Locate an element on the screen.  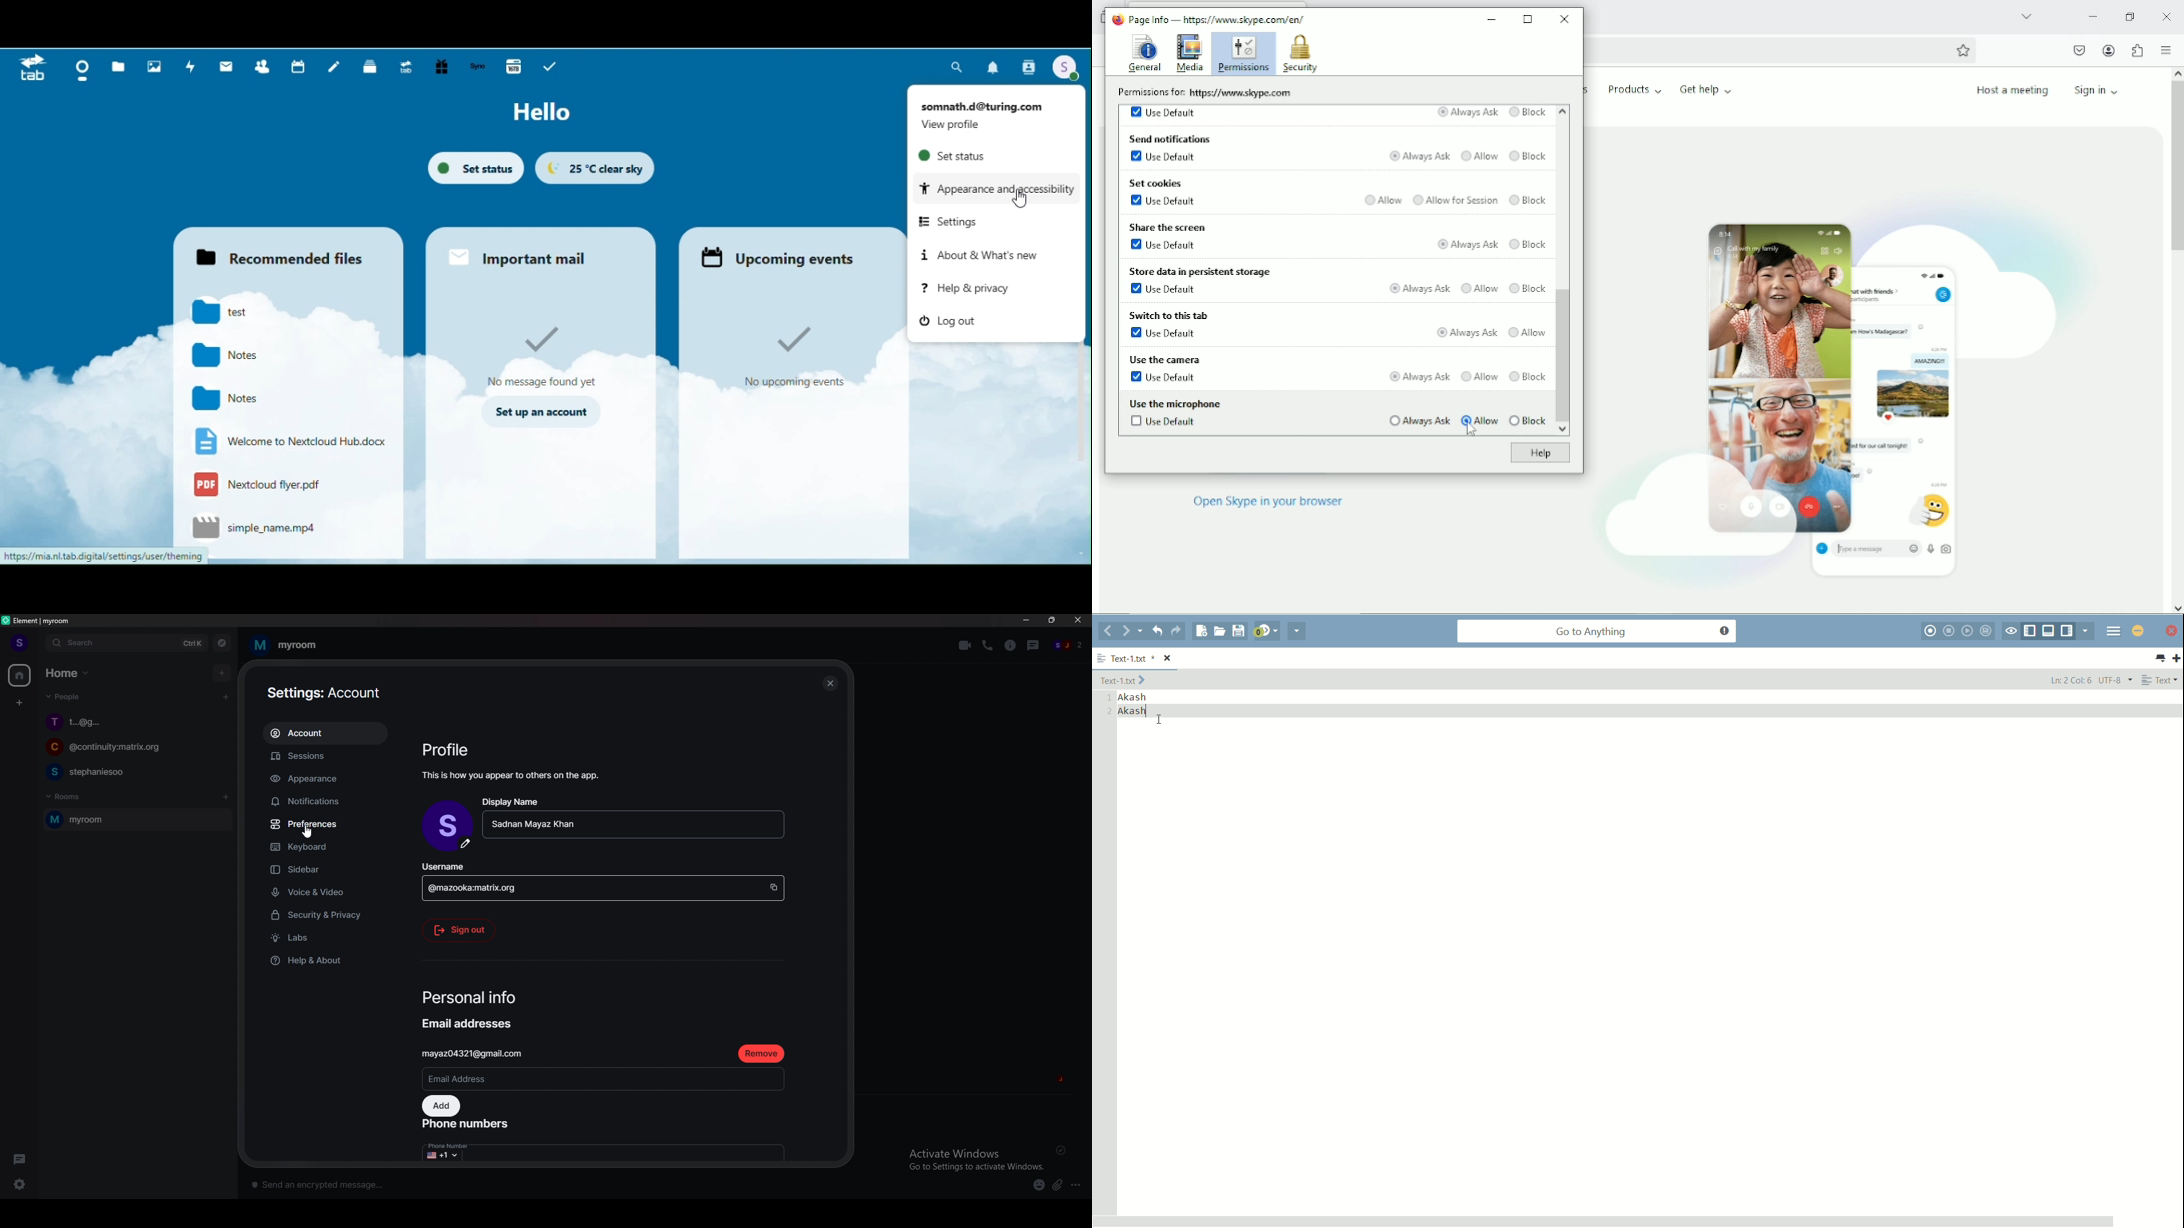
thread is located at coordinates (1035, 645).